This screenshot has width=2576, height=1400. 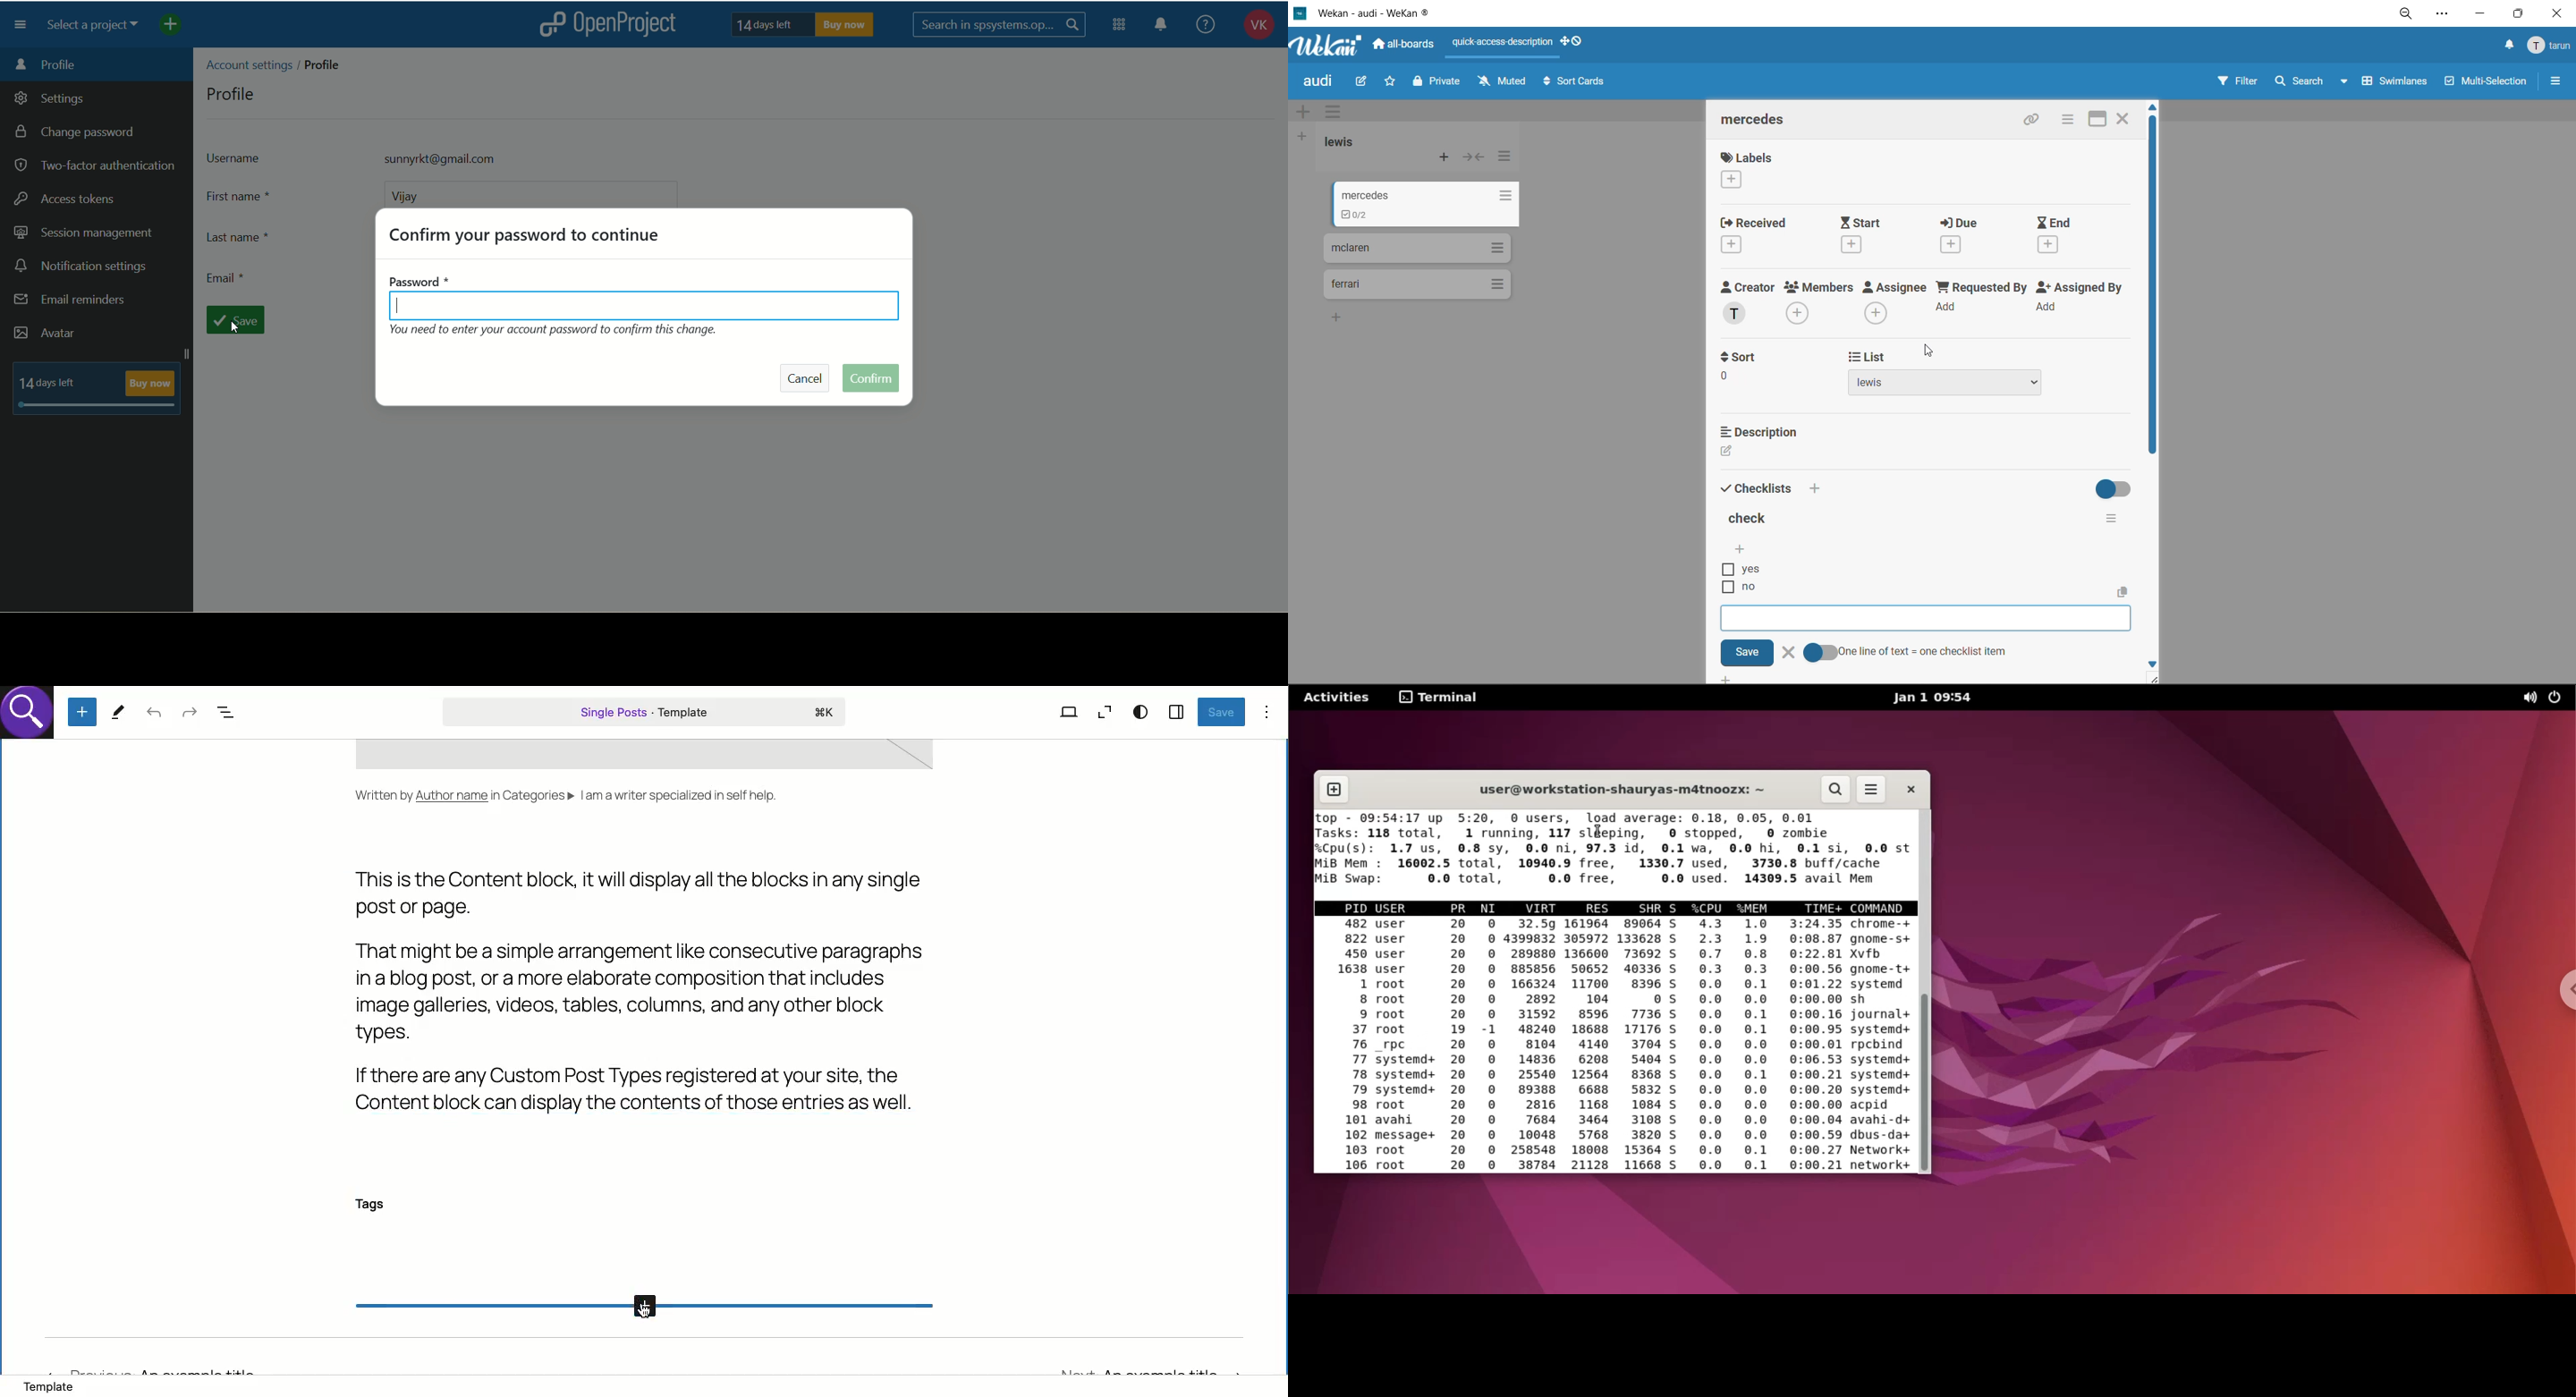 I want to click on Options, so click(x=1267, y=712).